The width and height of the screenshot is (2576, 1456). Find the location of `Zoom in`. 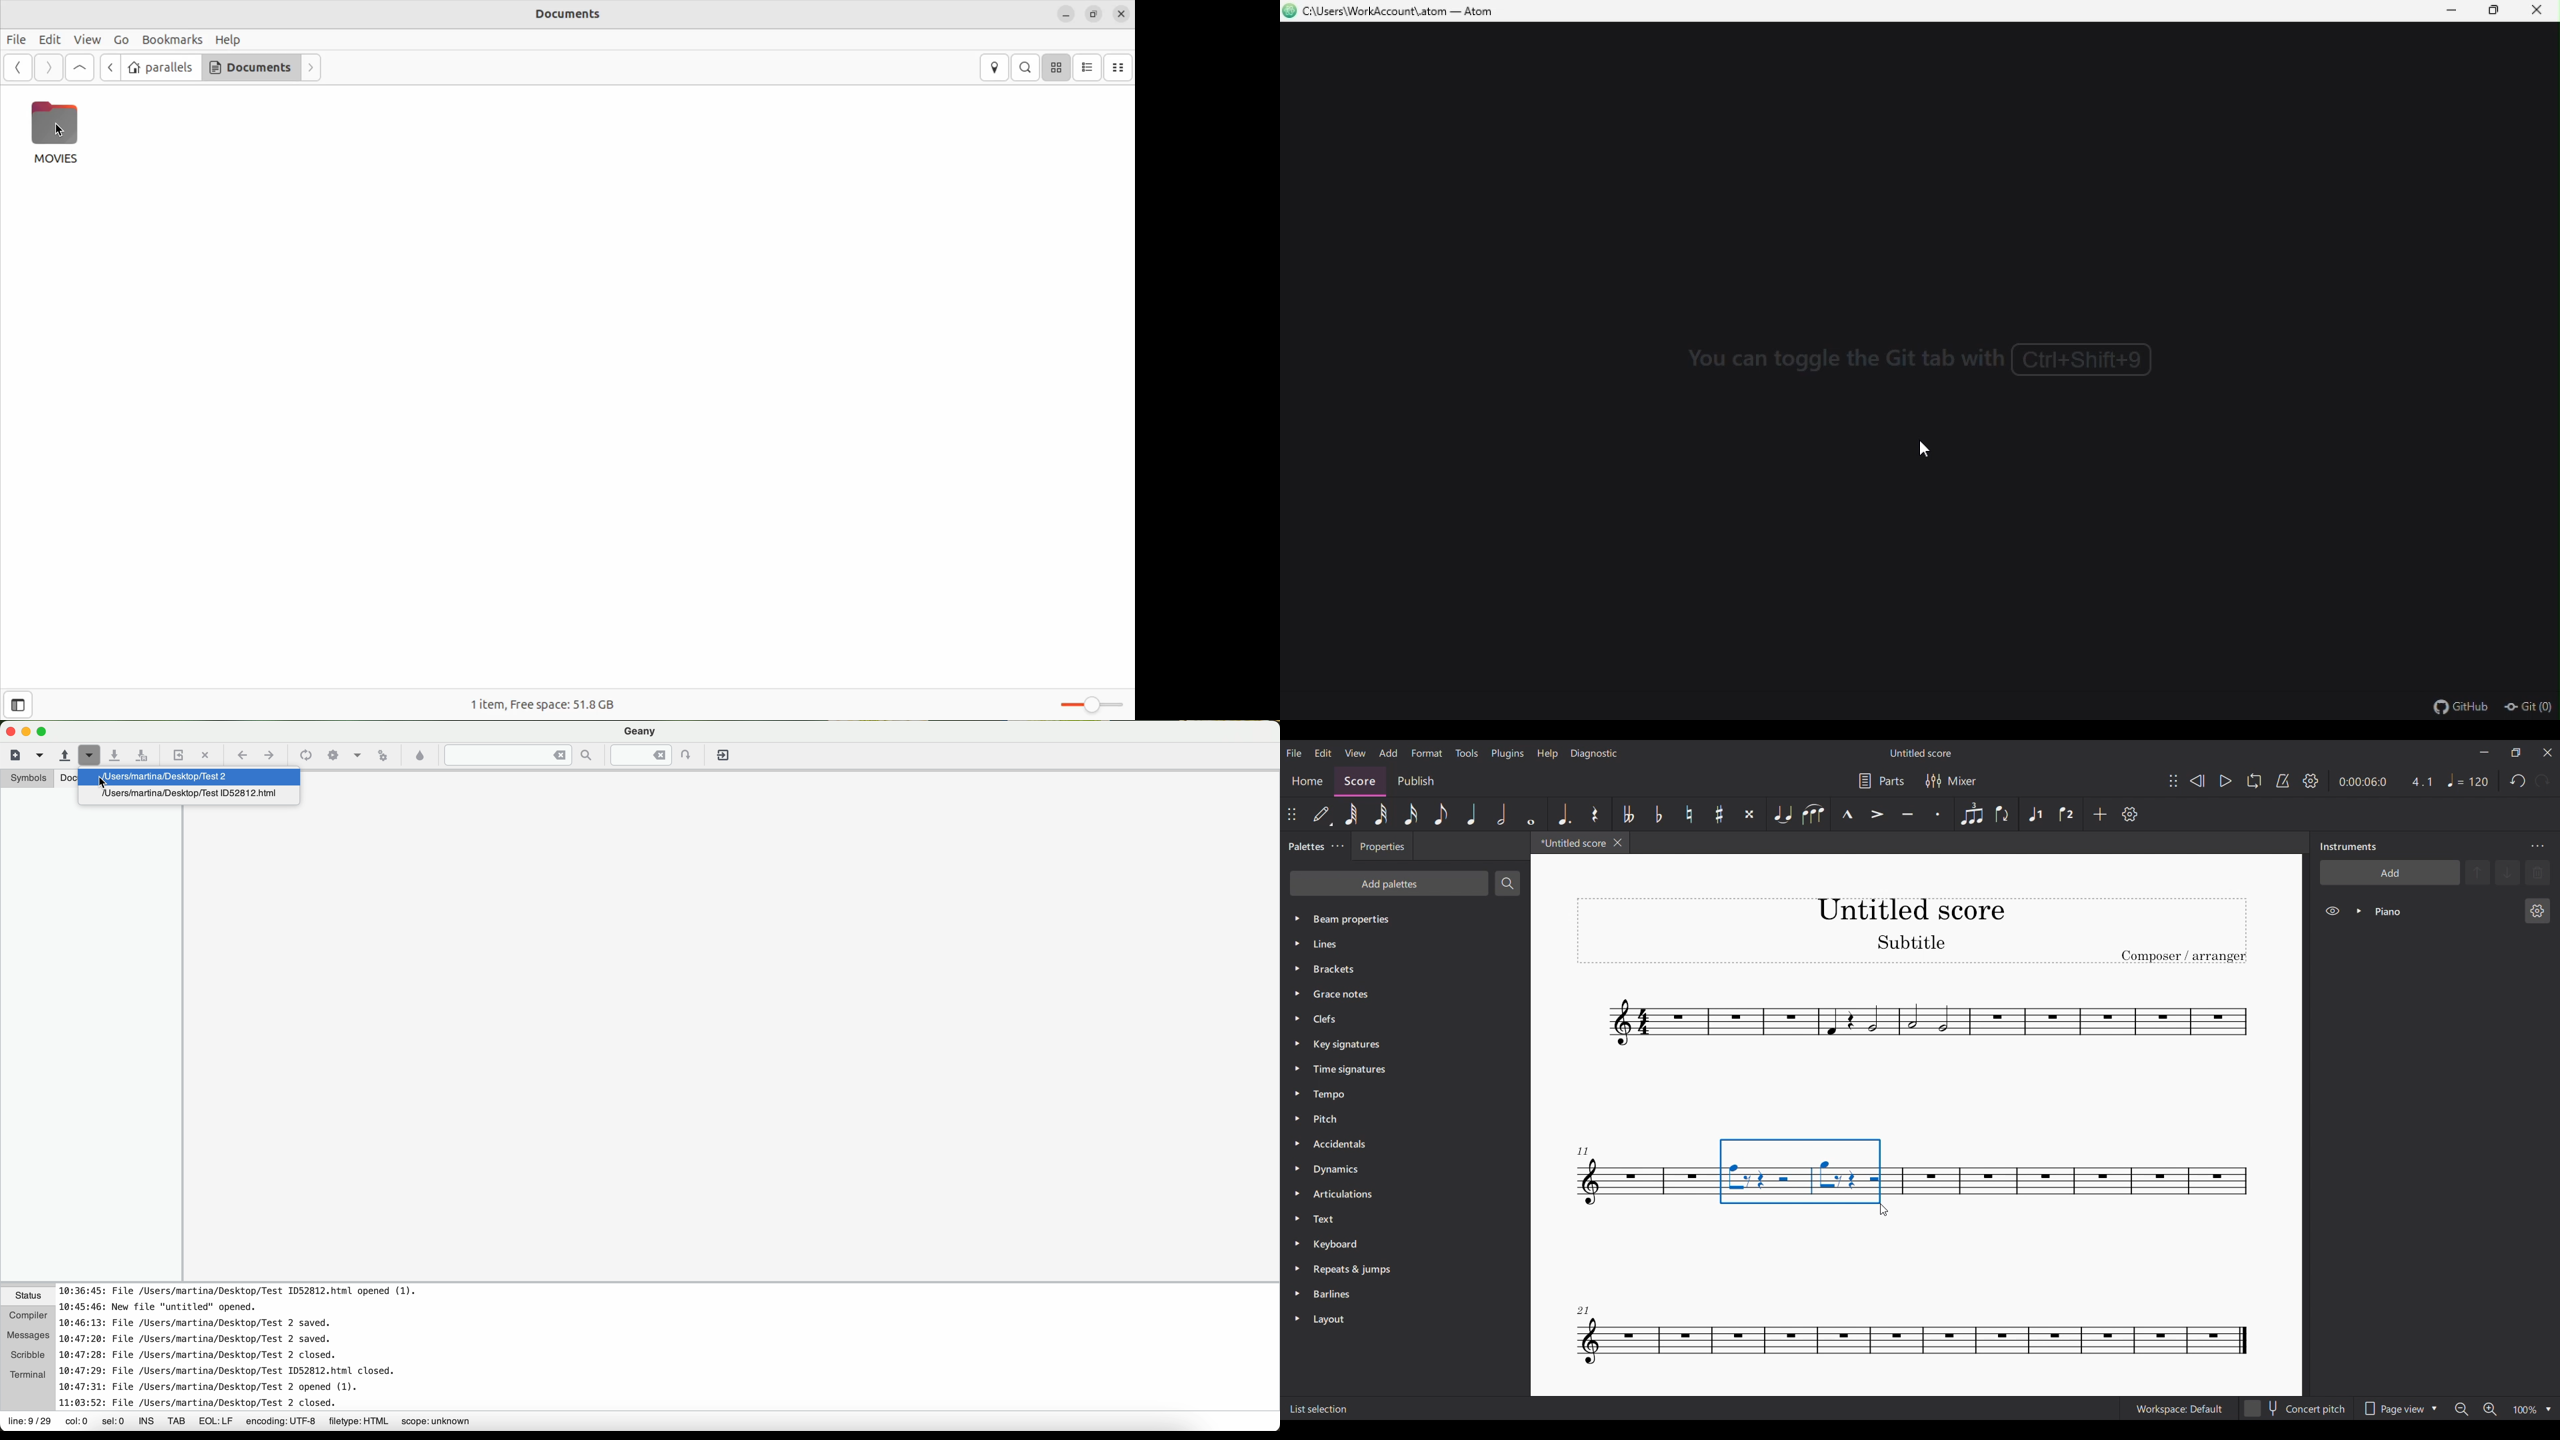

Zoom in is located at coordinates (2490, 1409).